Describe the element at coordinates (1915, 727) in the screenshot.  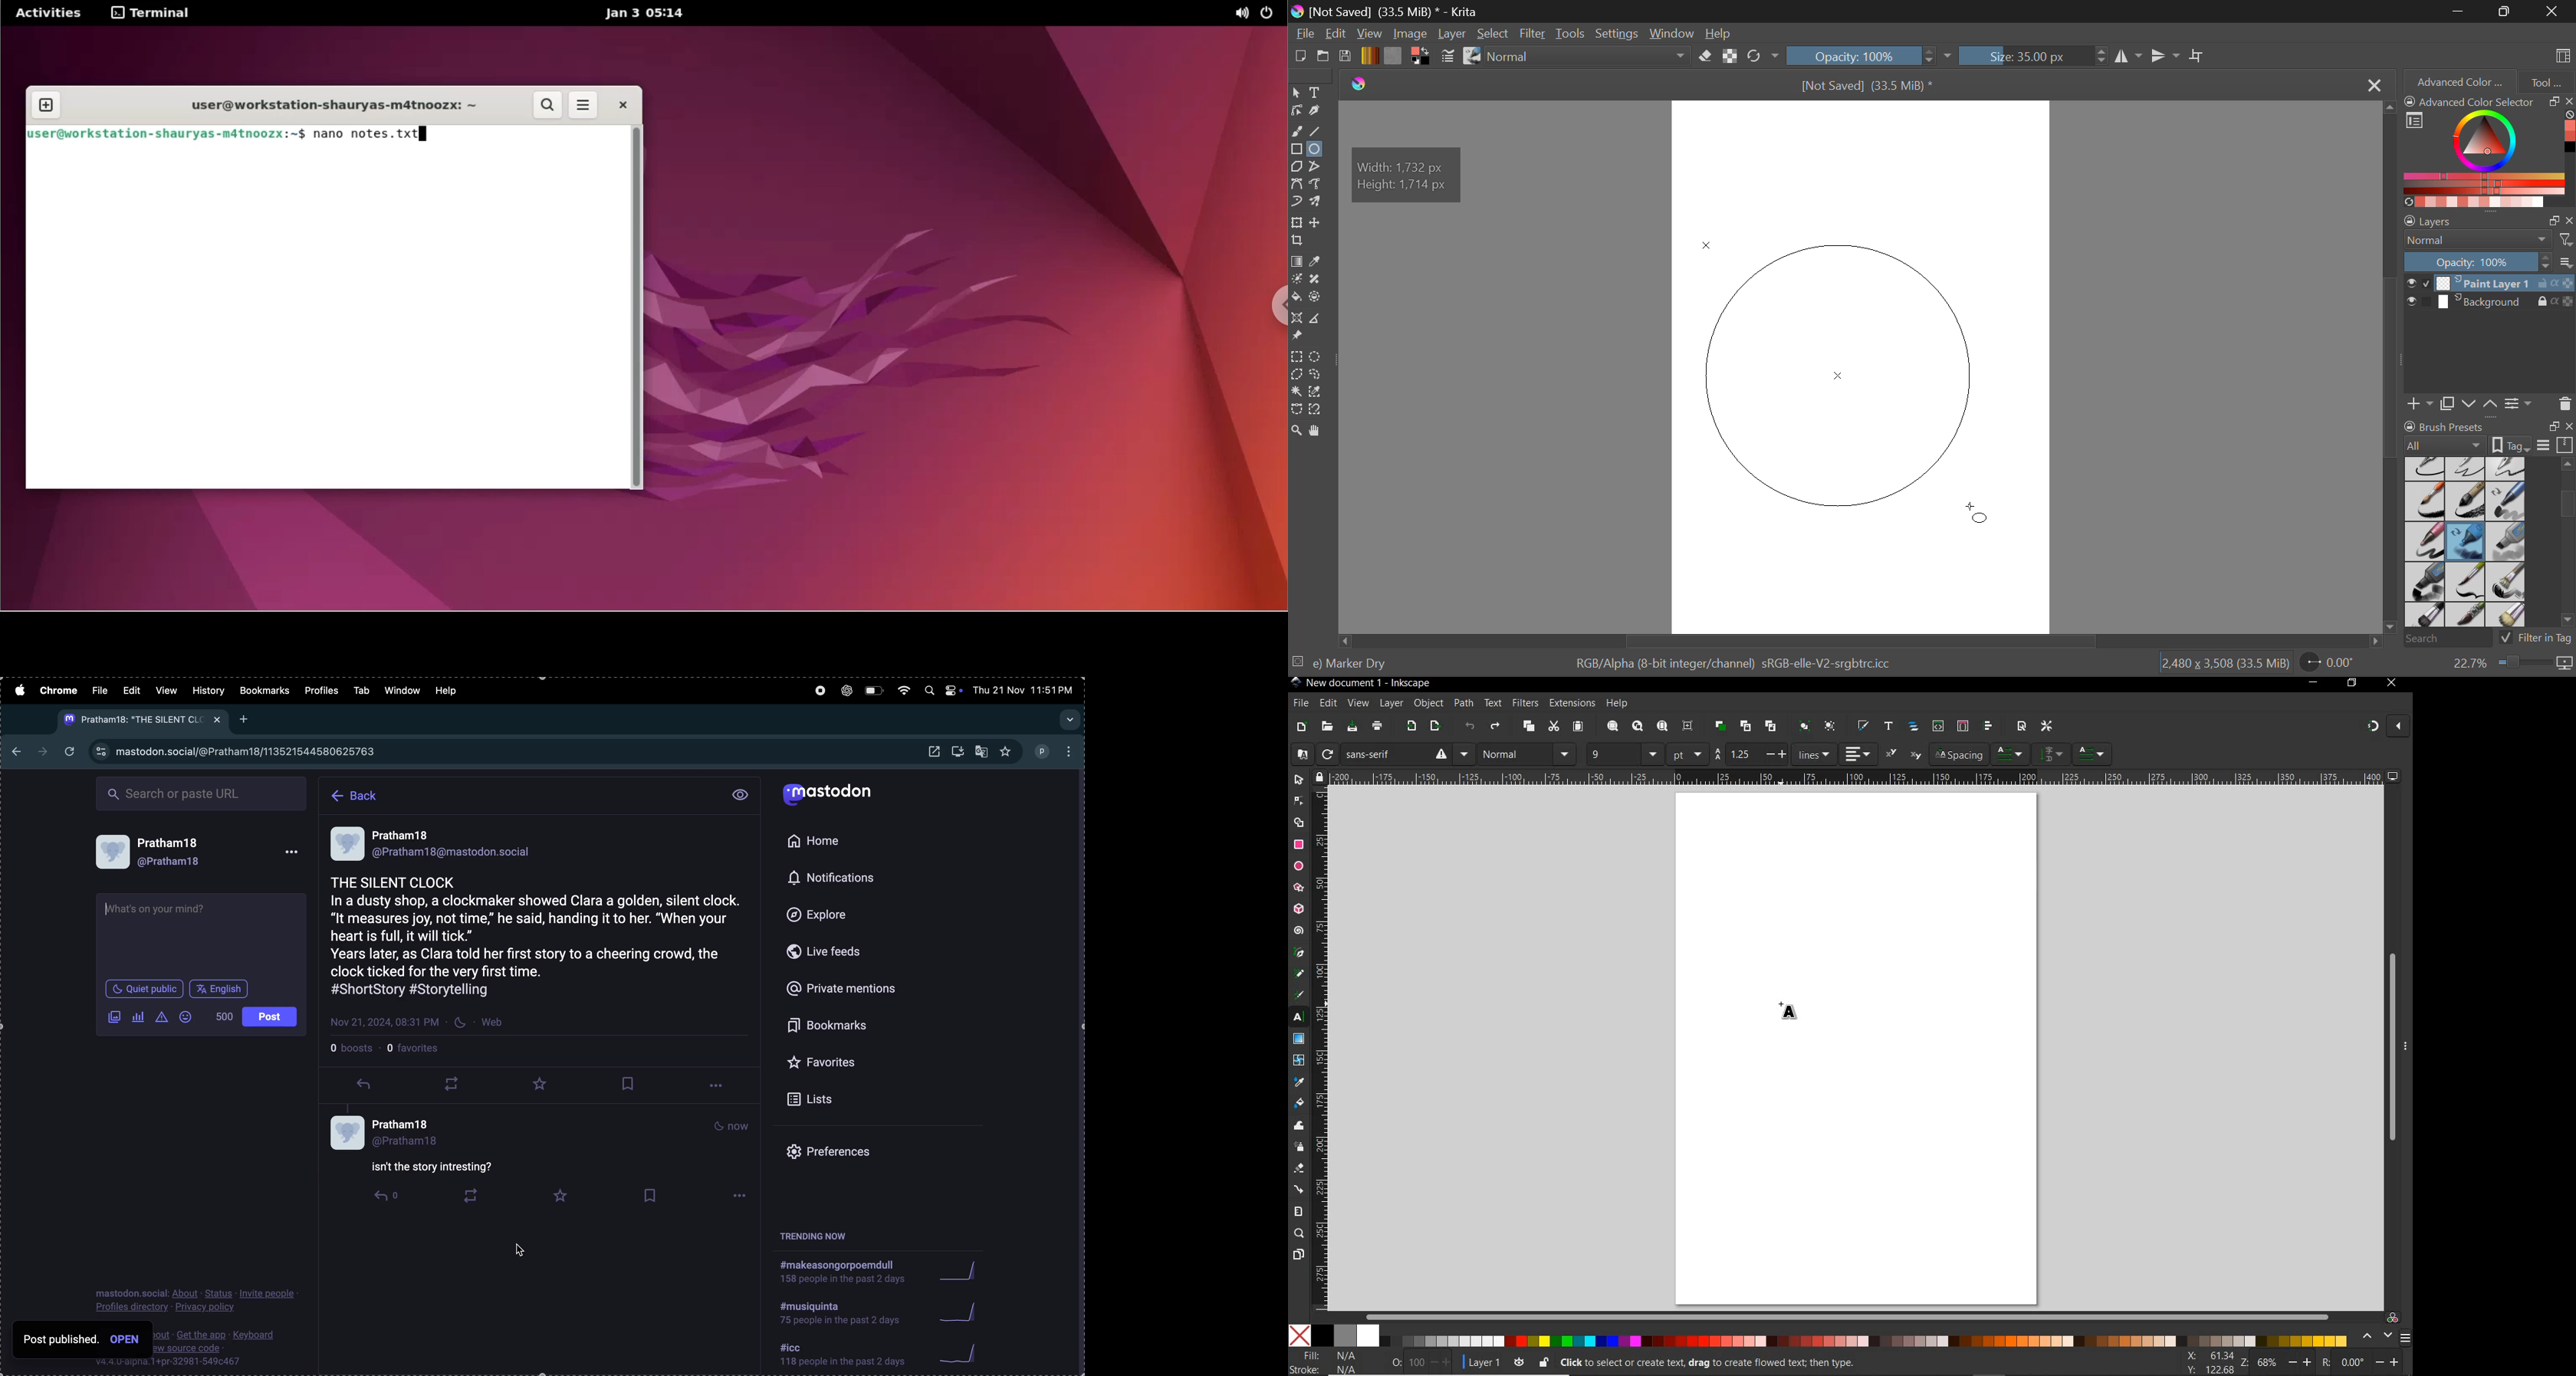
I see `open objects` at that location.